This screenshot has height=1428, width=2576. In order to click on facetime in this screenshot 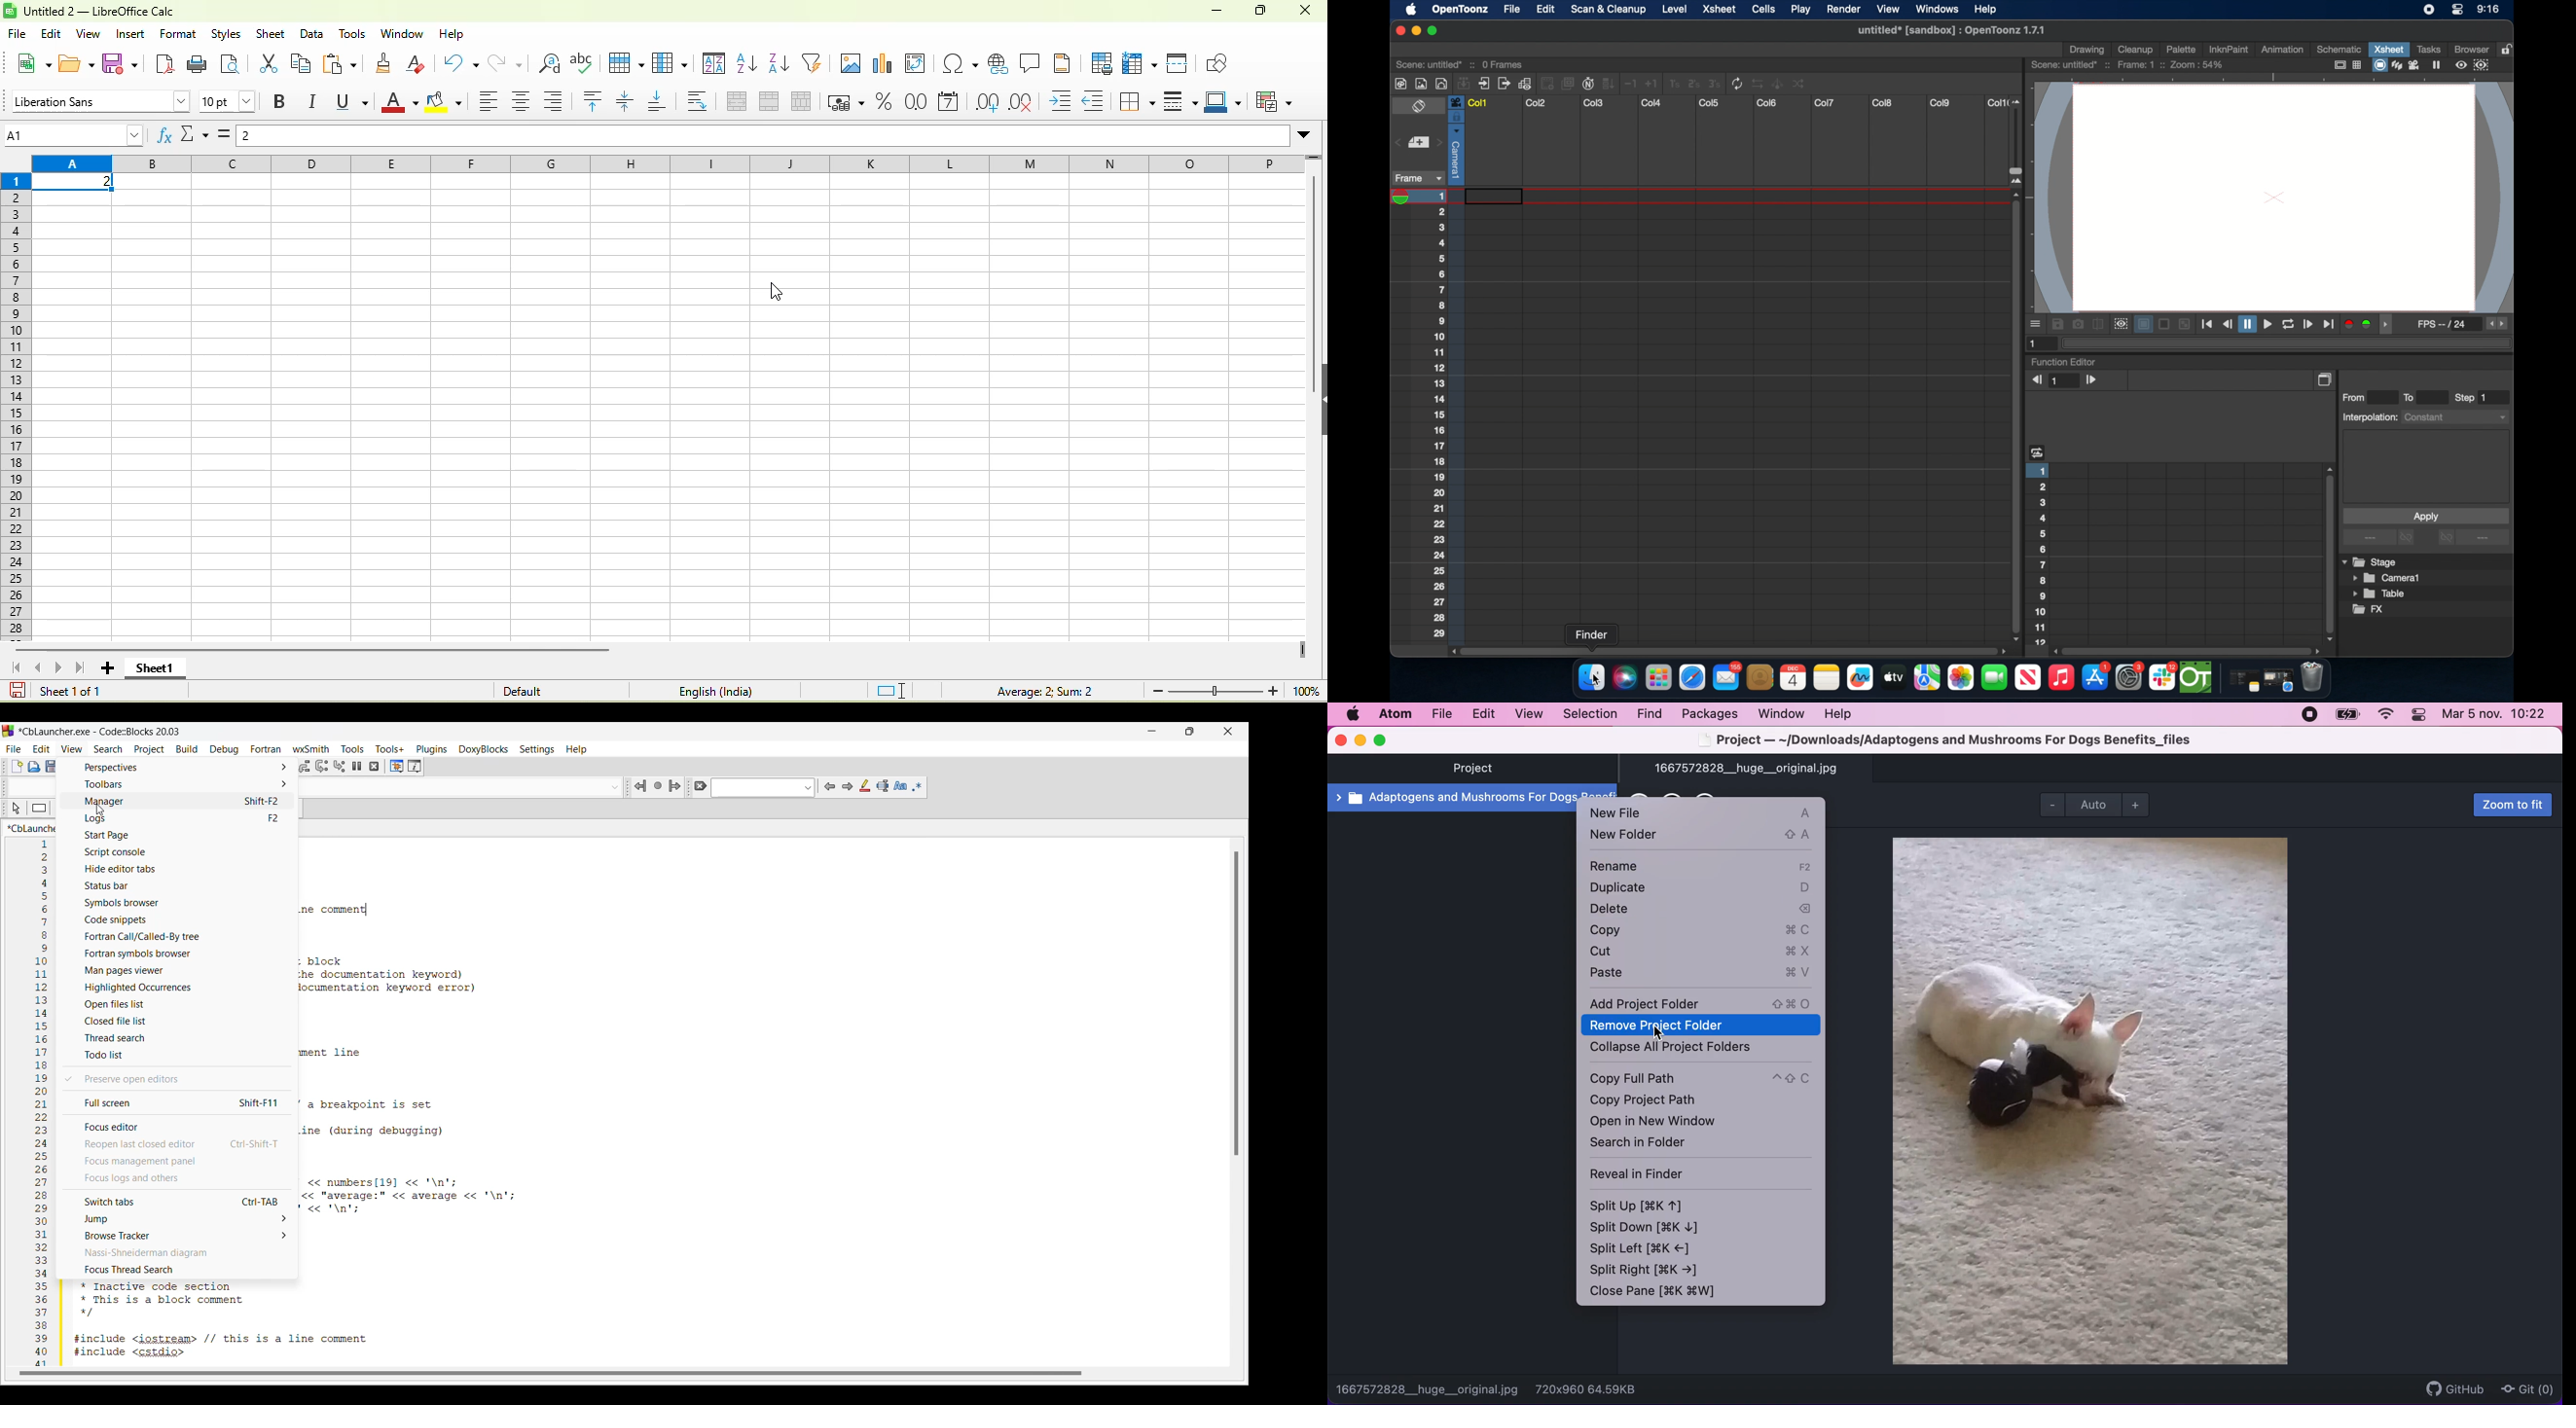, I will do `click(1995, 676)`.